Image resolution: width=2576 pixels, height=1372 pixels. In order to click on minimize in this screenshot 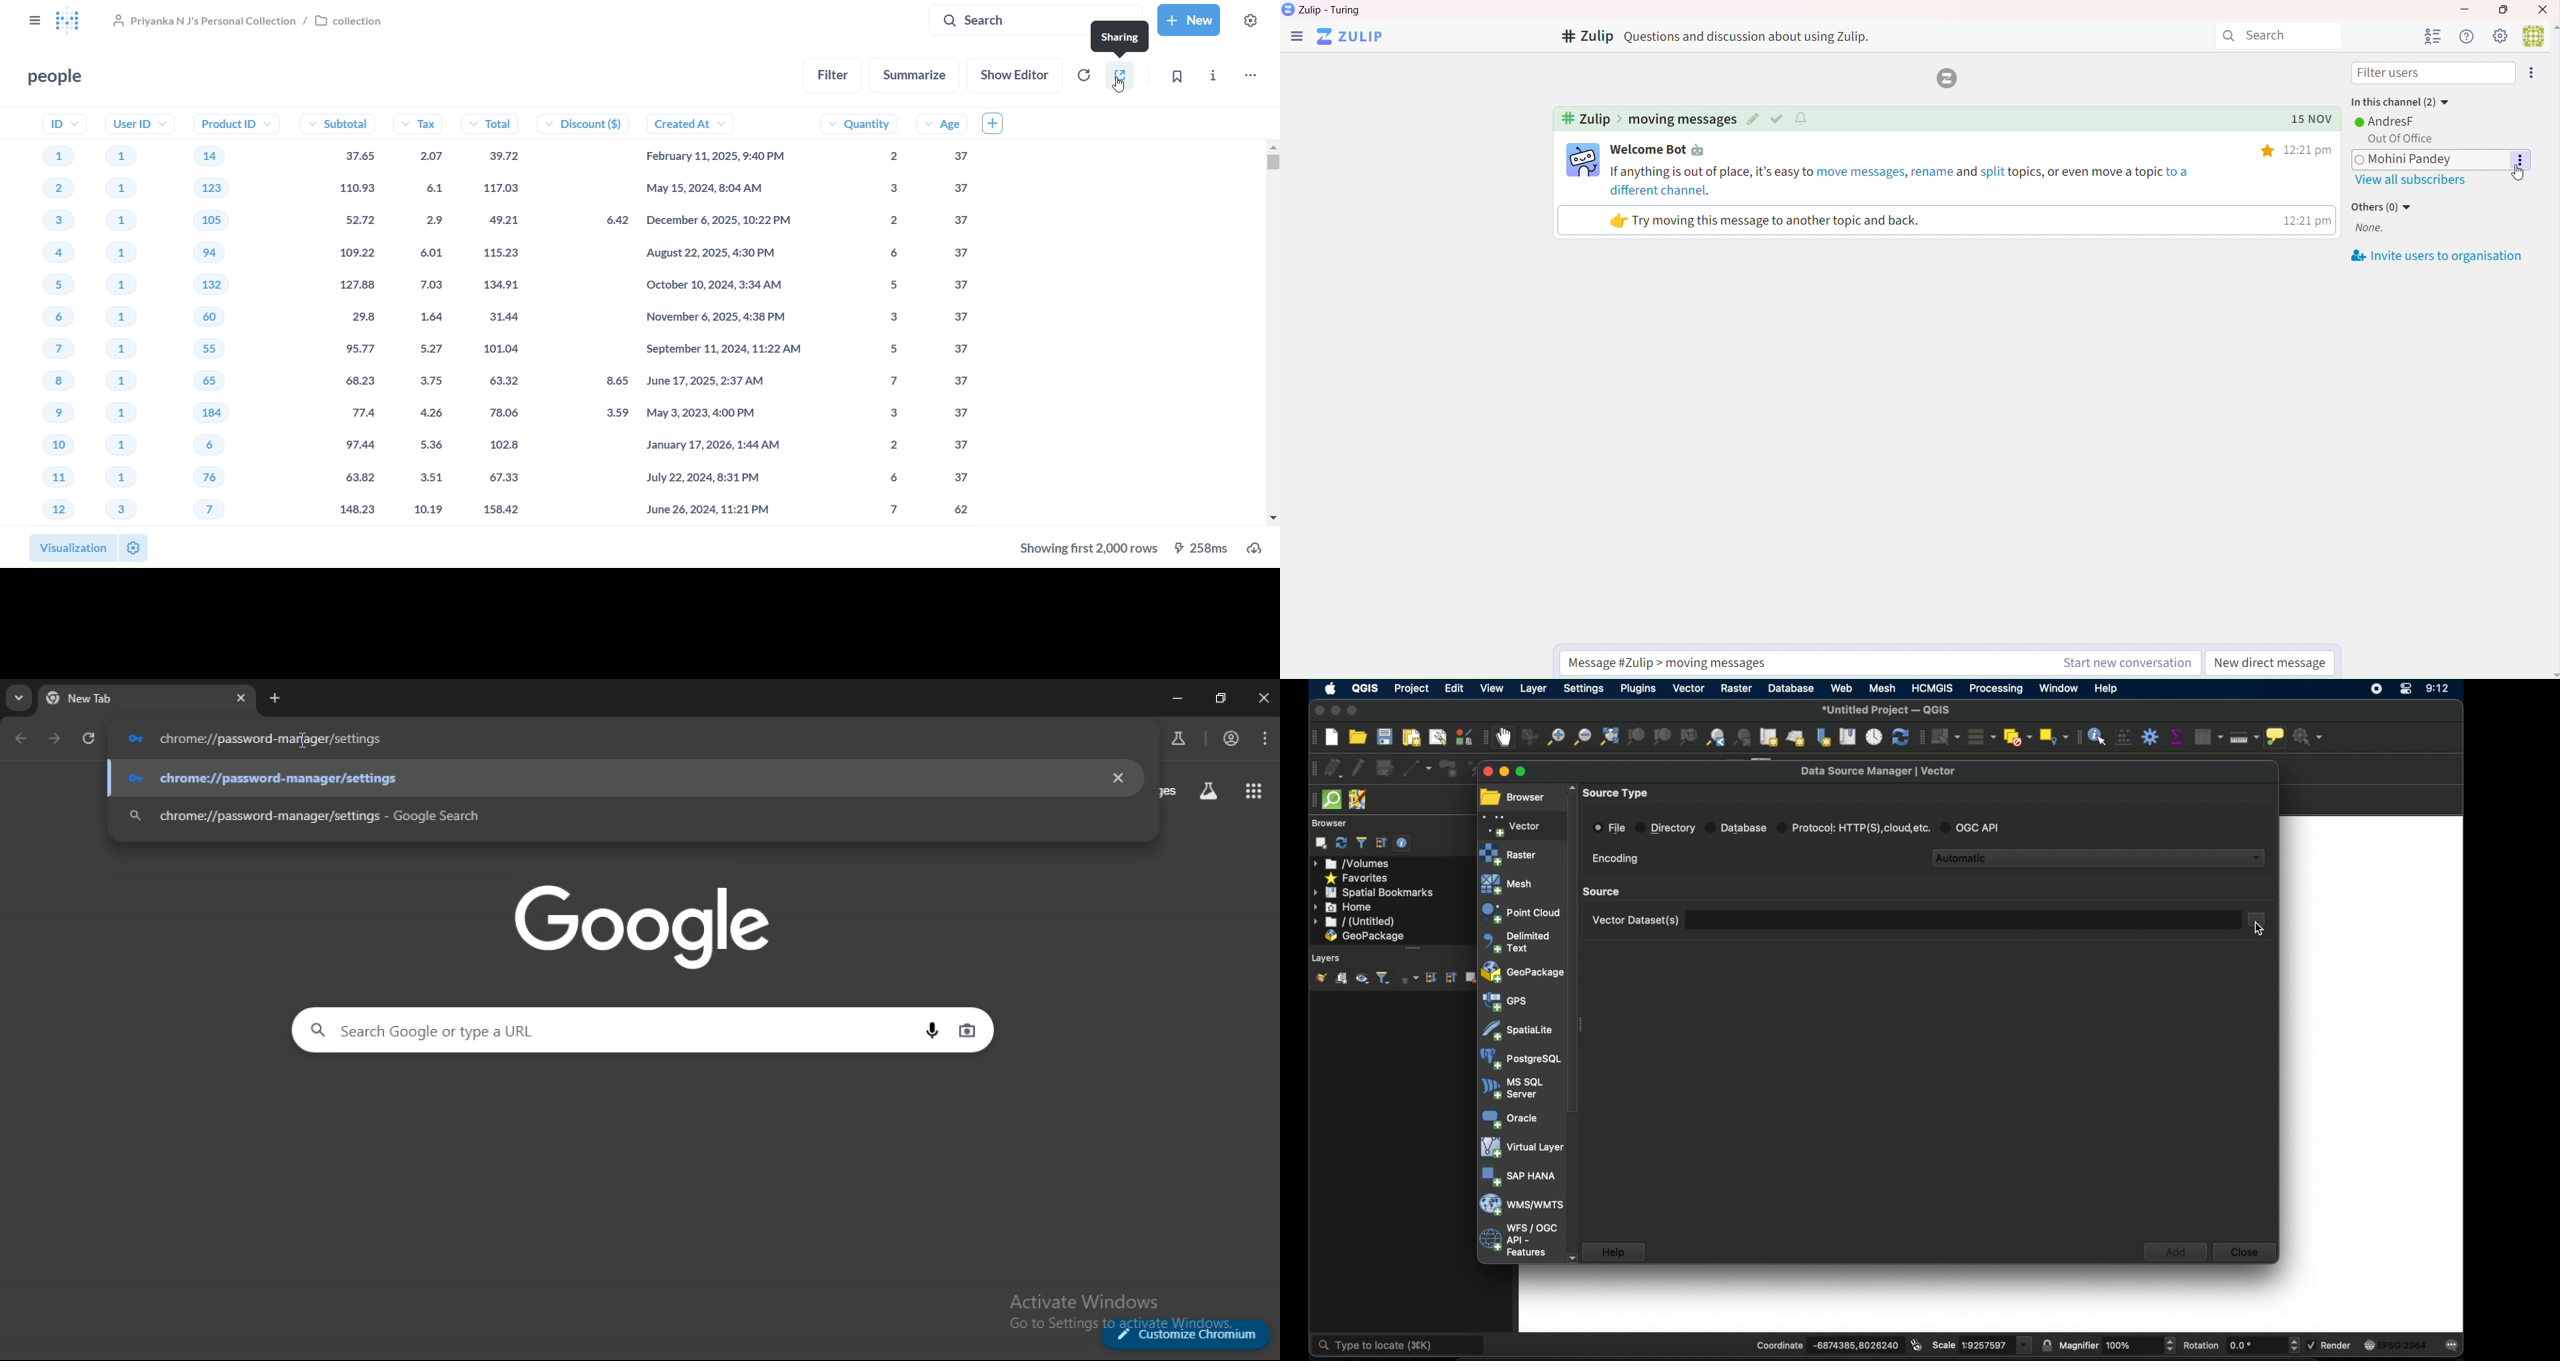, I will do `click(1336, 711)`.